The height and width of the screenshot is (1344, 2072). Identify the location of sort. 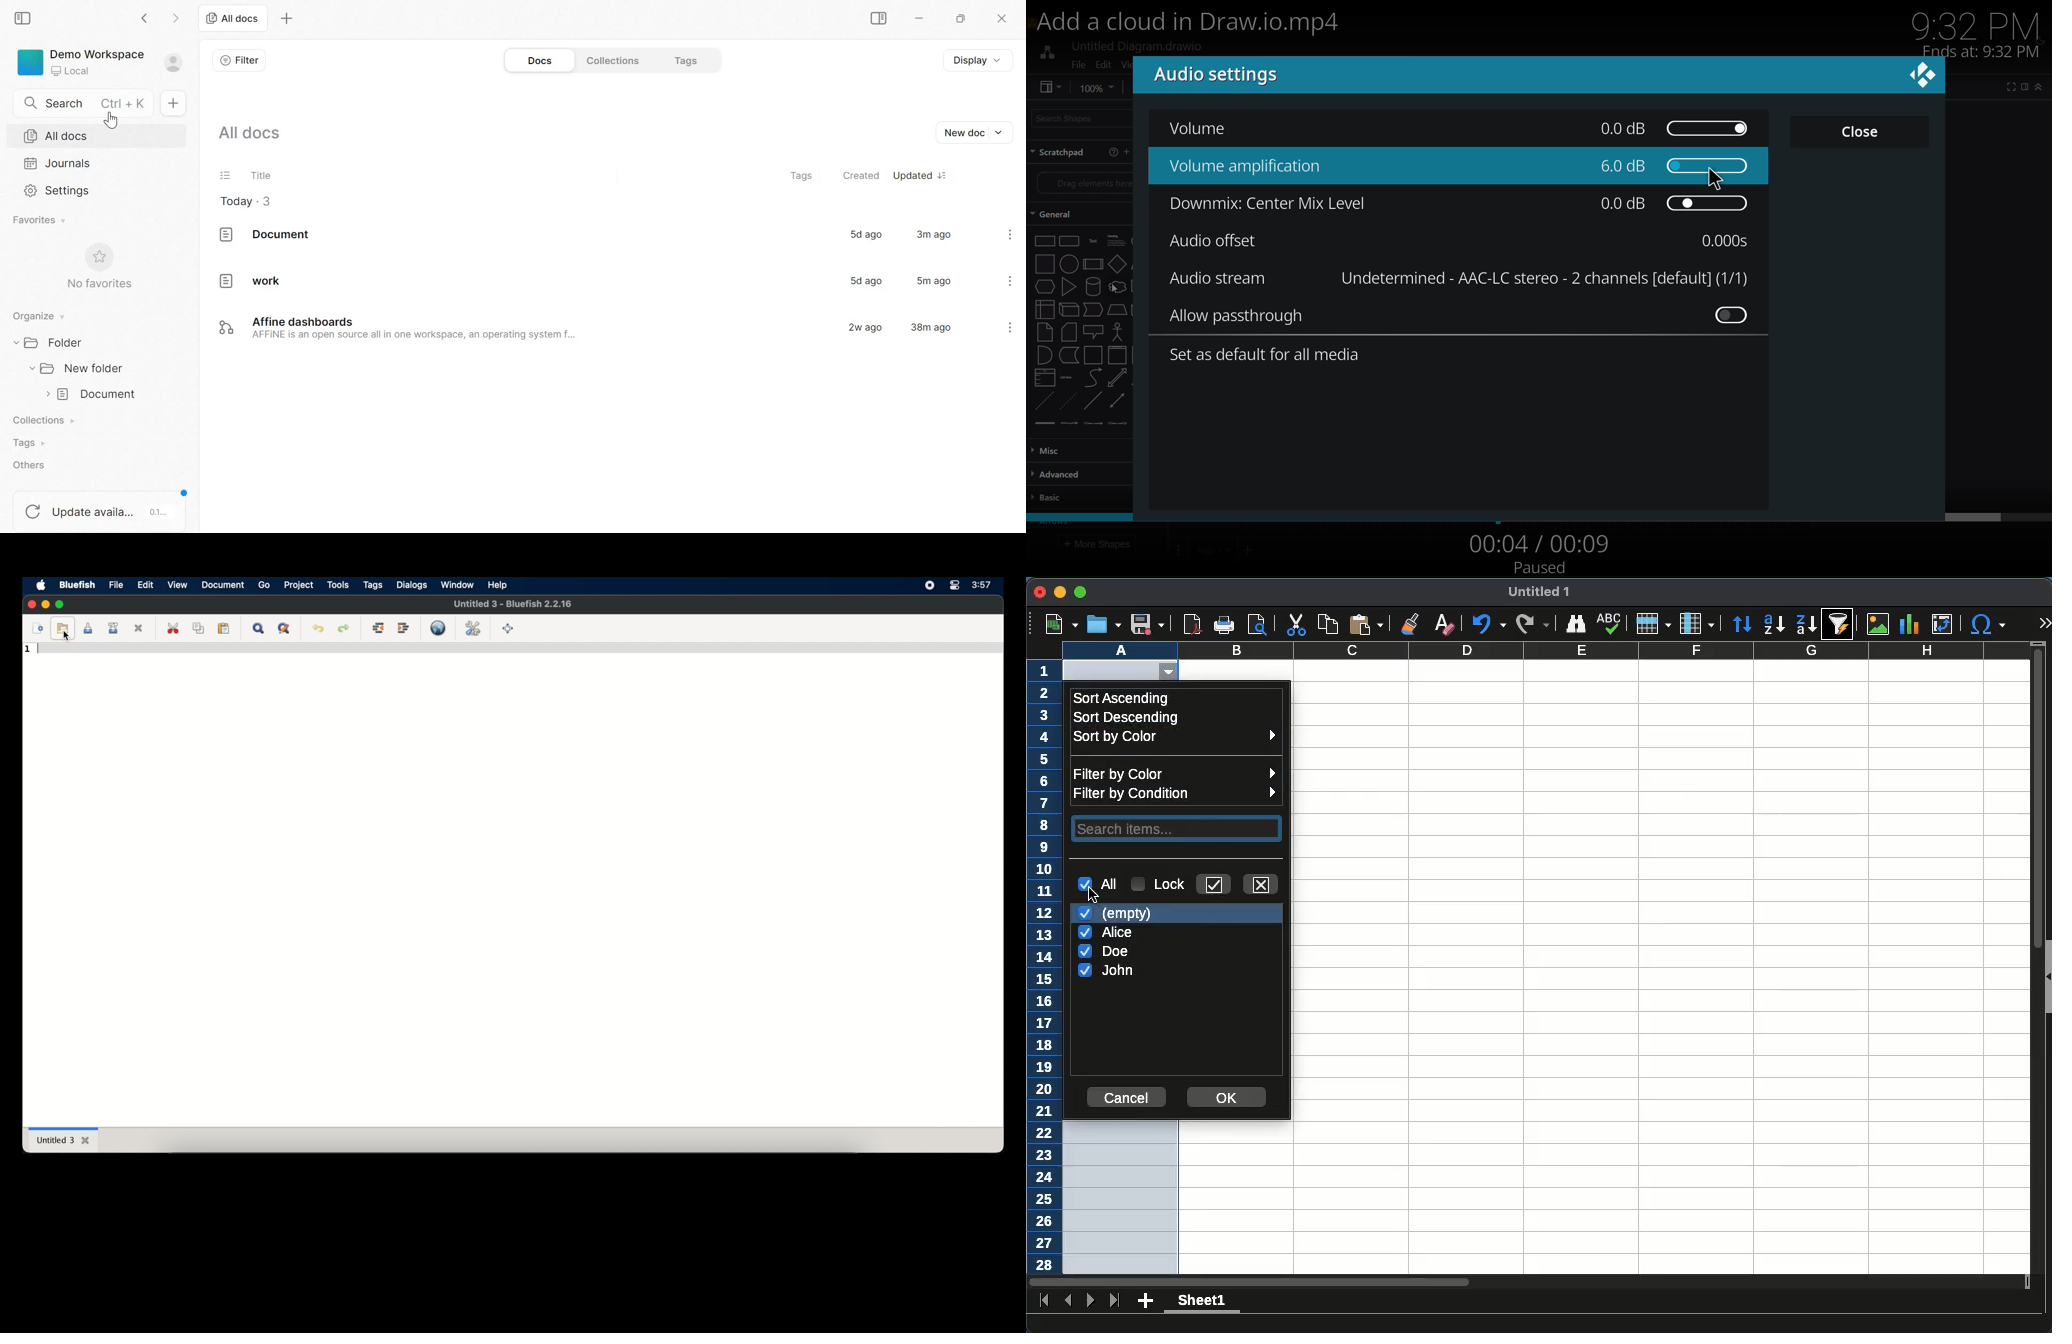
(1744, 624).